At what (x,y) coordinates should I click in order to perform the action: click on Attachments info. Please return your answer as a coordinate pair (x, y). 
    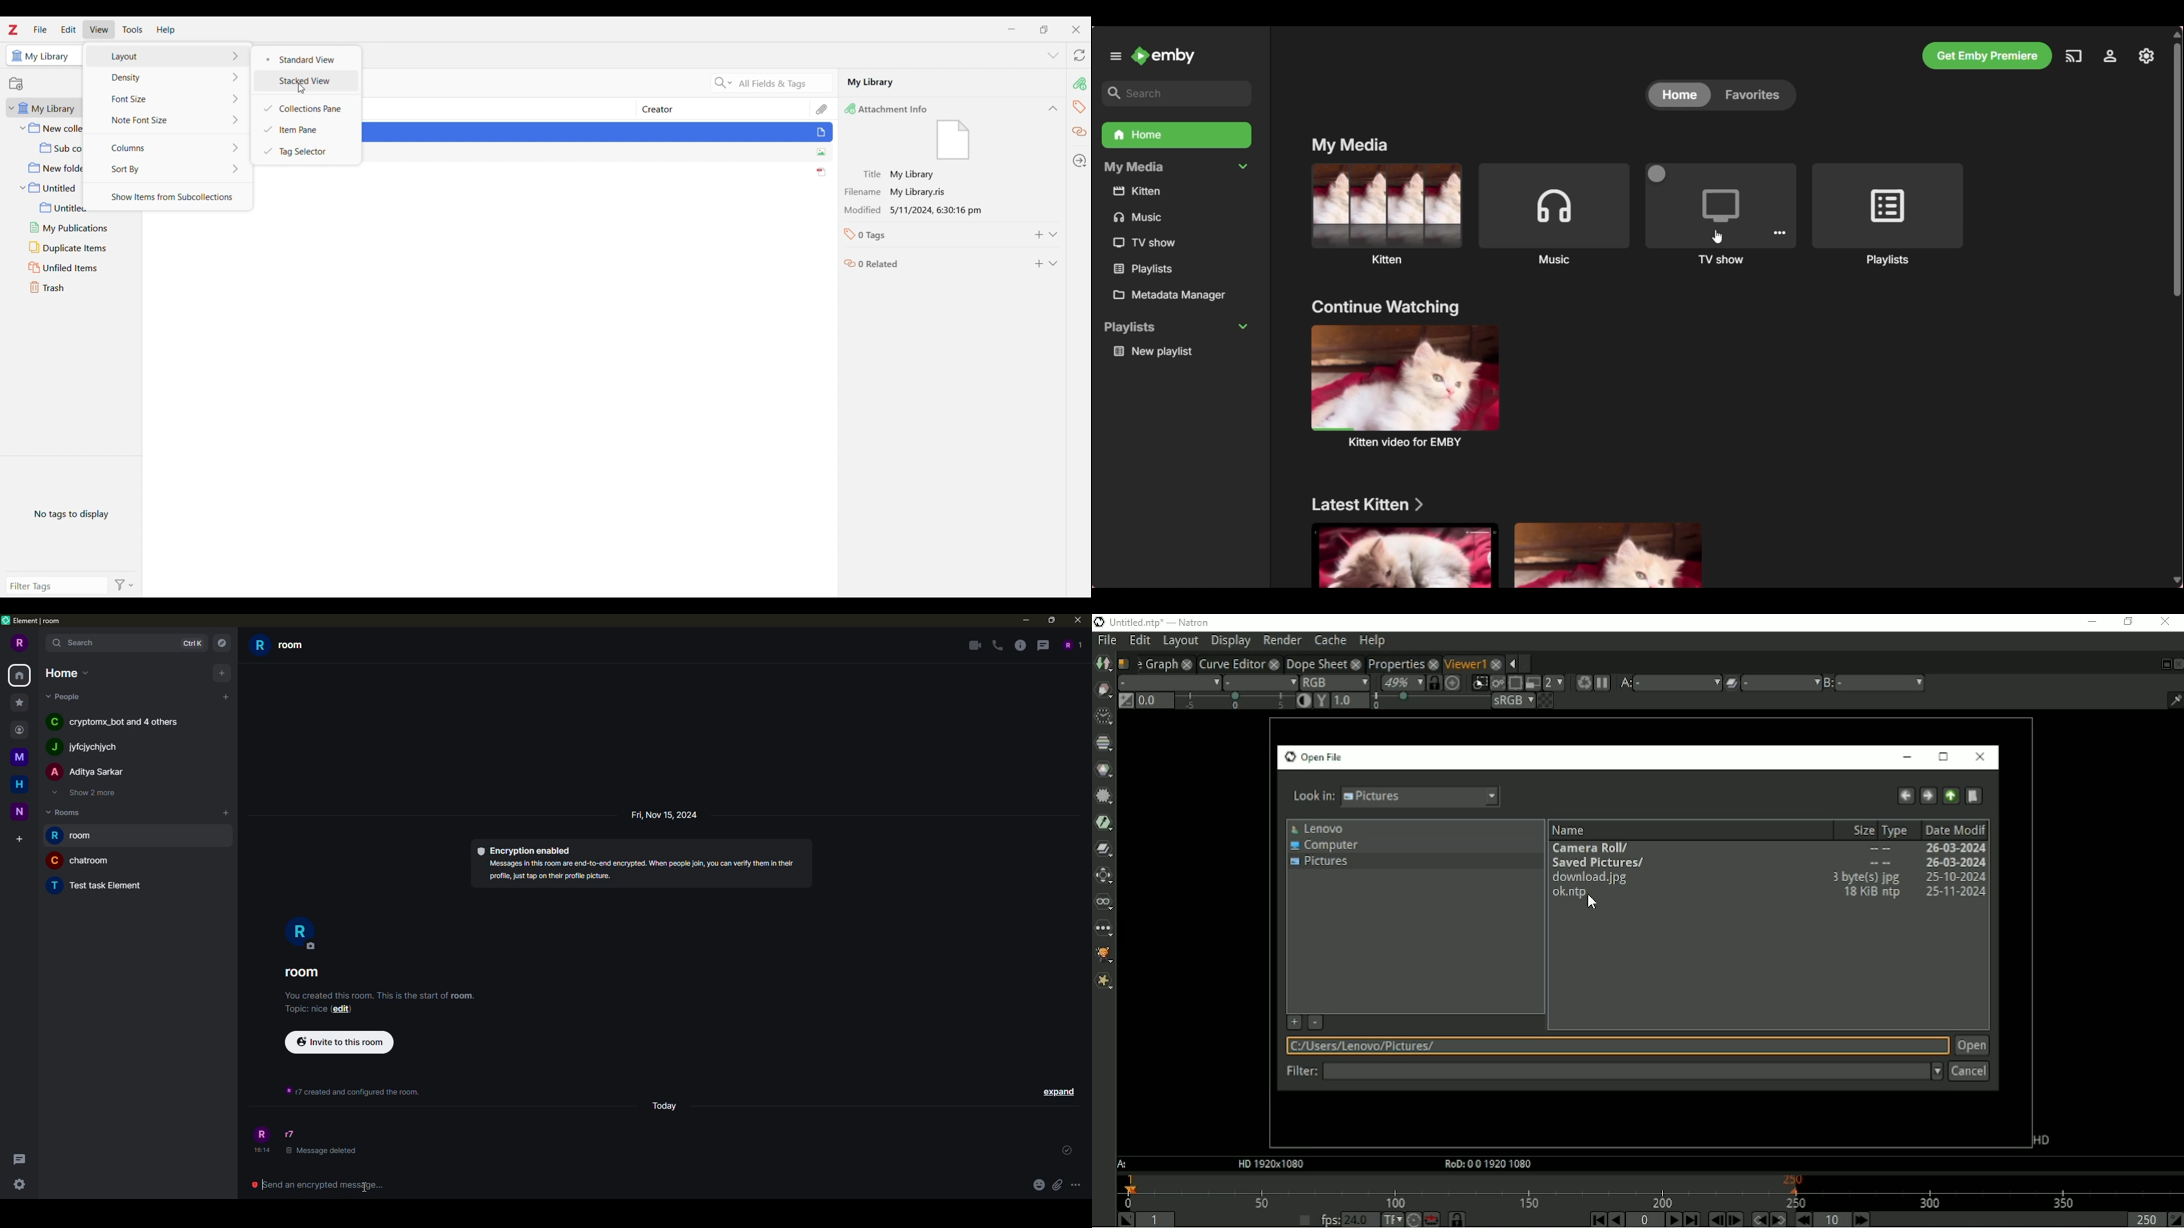
    Looking at the image, I should click on (893, 108).